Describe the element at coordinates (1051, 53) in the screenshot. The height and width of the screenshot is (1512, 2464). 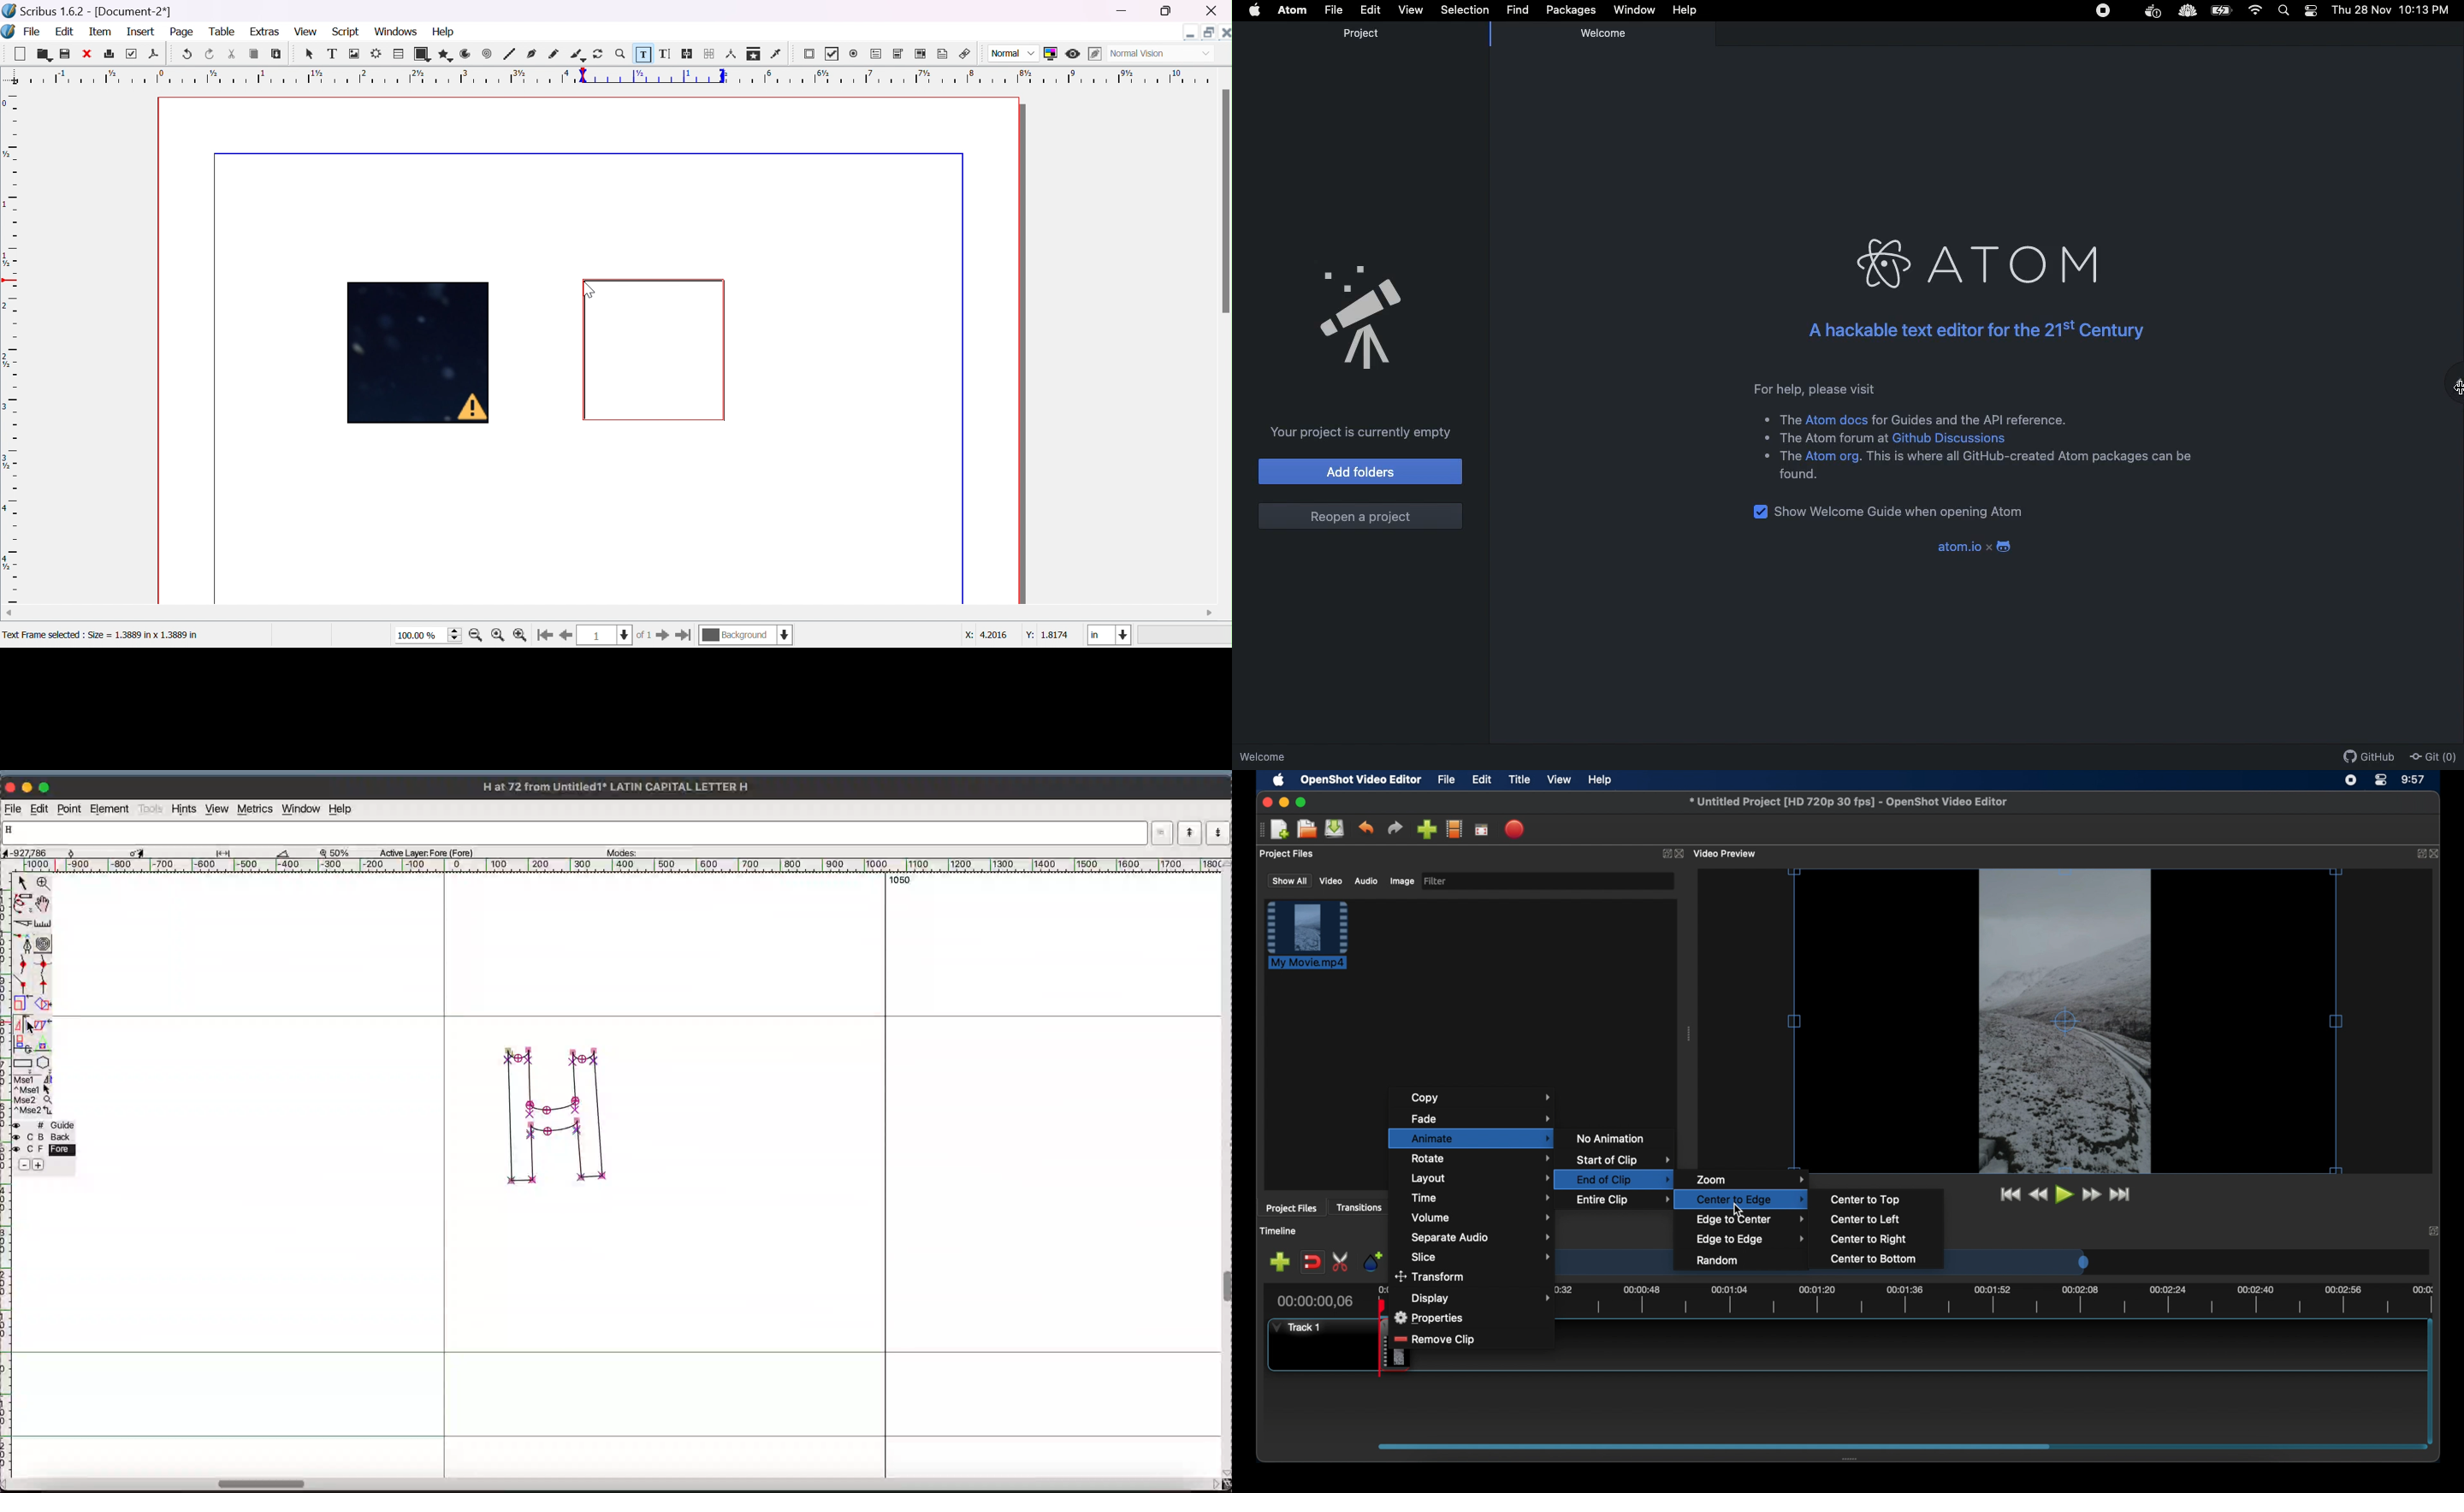
I see `toggle color management system` at that location.